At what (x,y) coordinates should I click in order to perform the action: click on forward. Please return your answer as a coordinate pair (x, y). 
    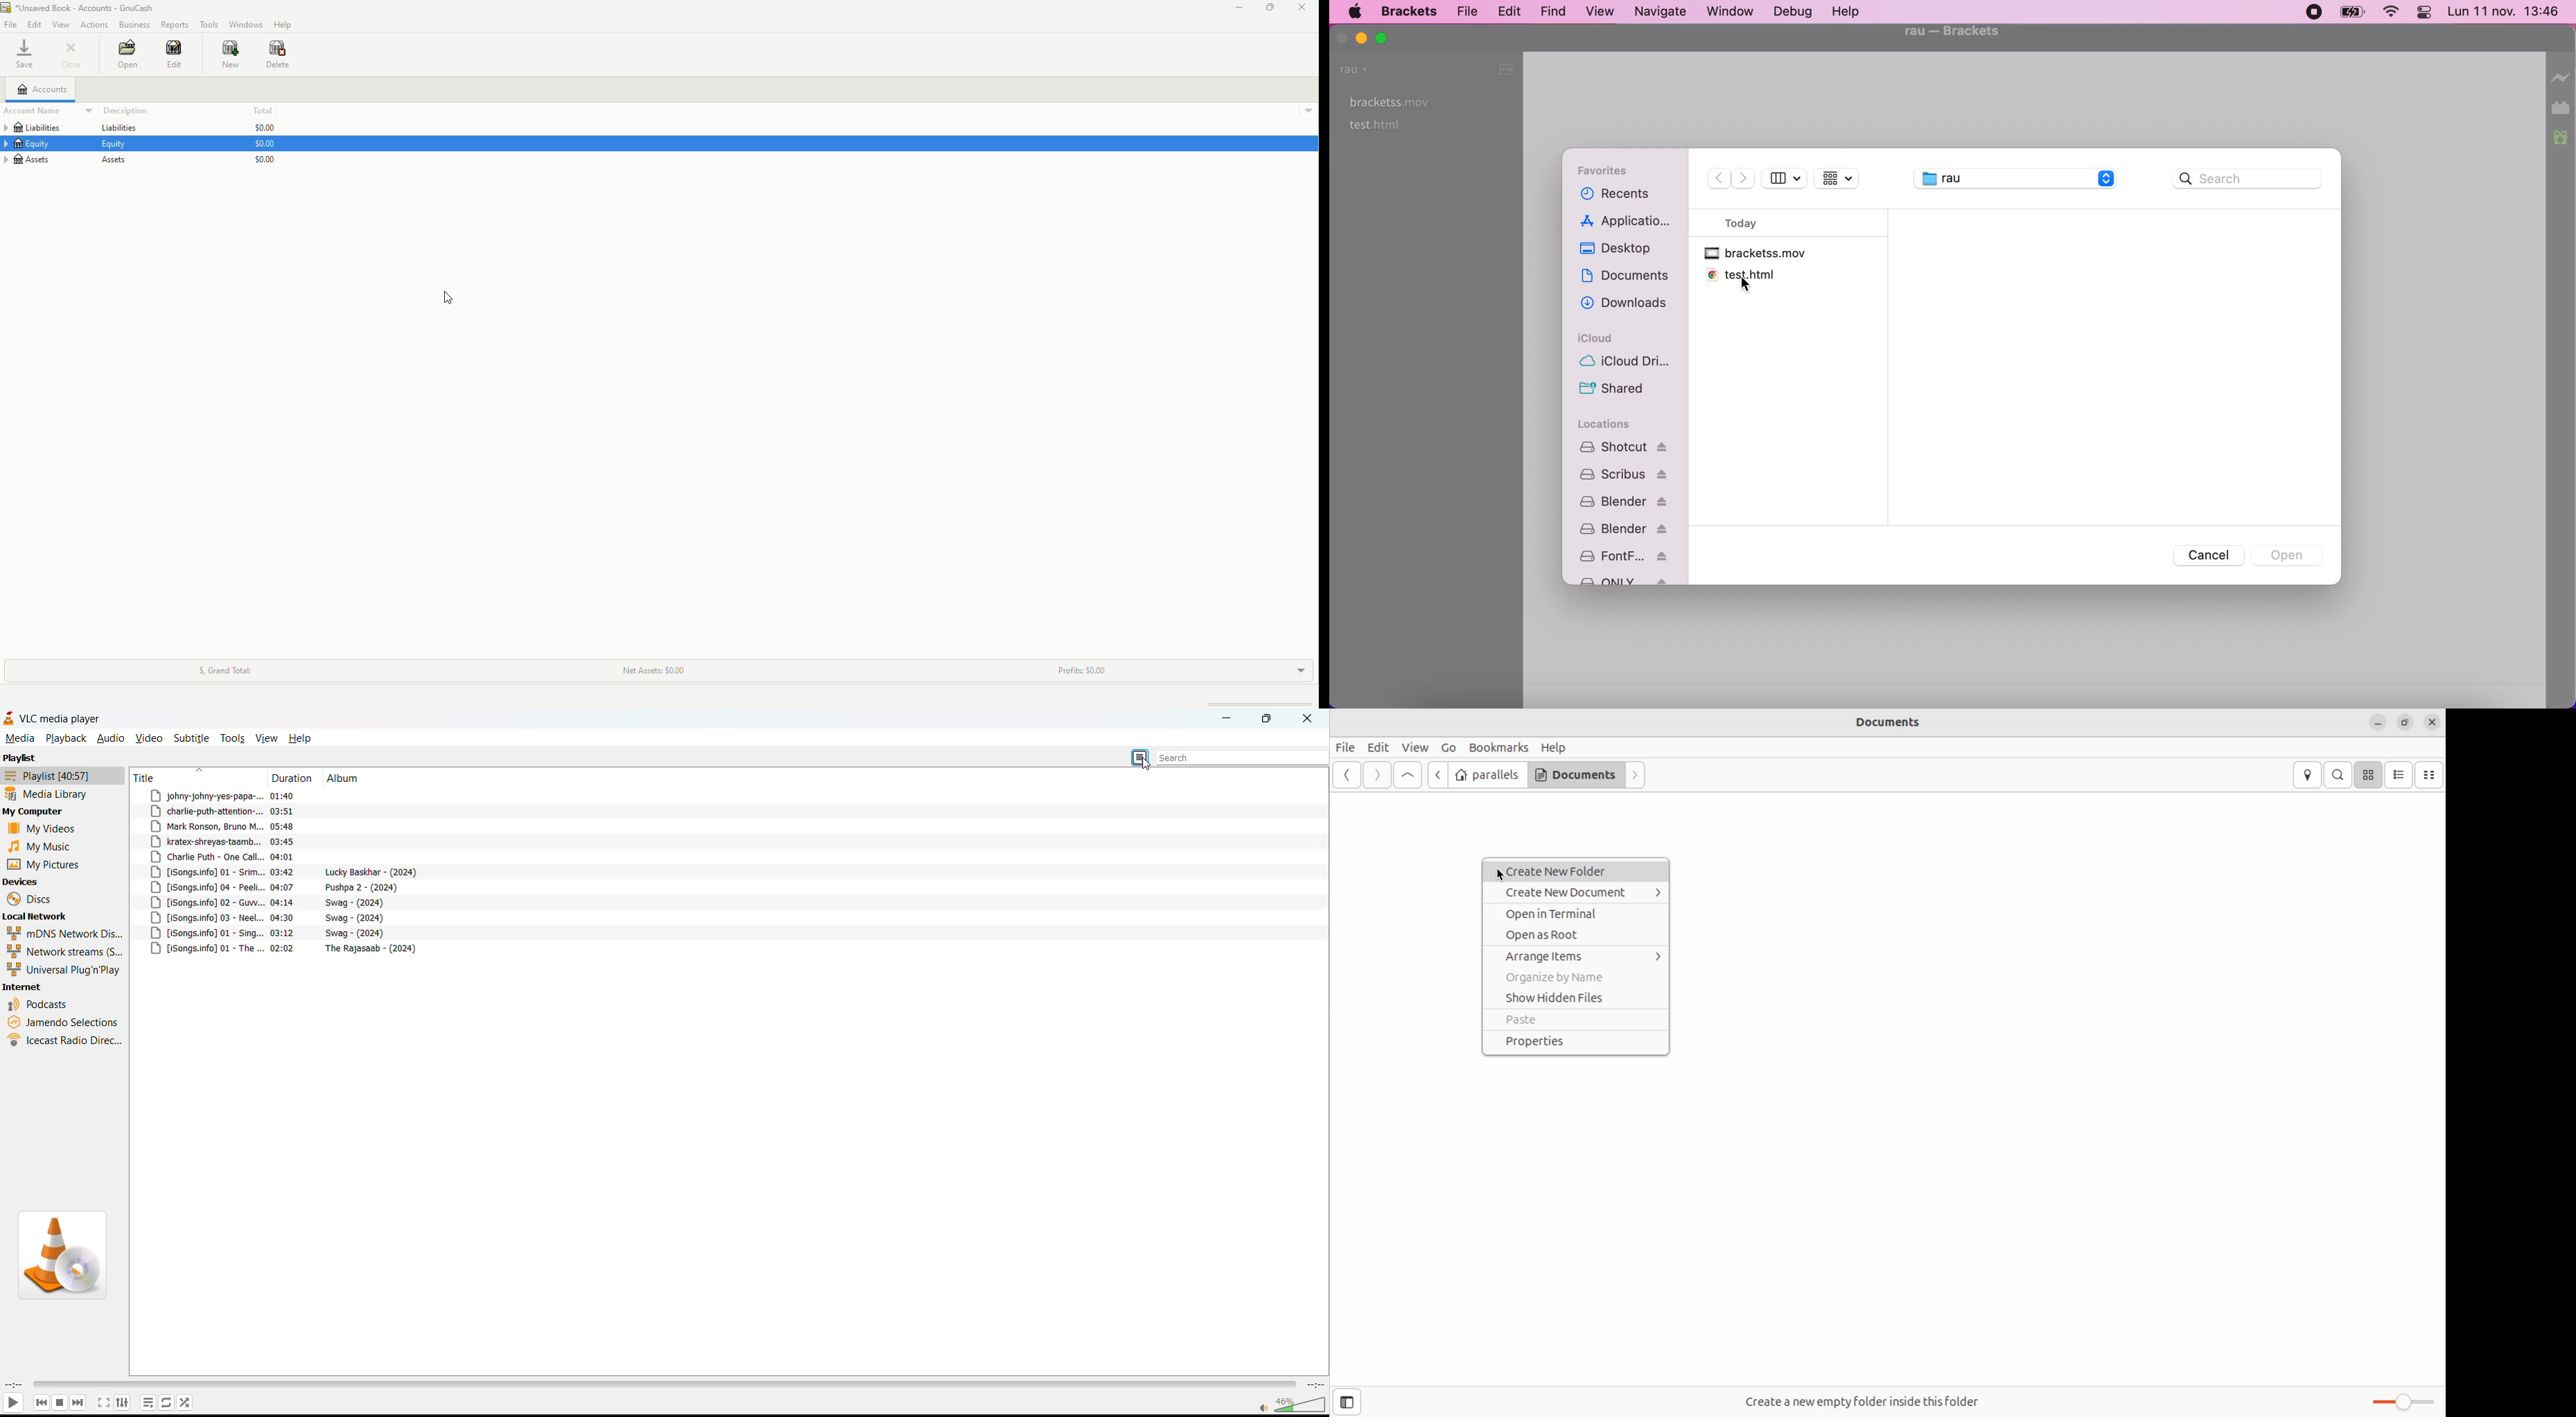
    Looking at the image, I should click on (1745, 177).